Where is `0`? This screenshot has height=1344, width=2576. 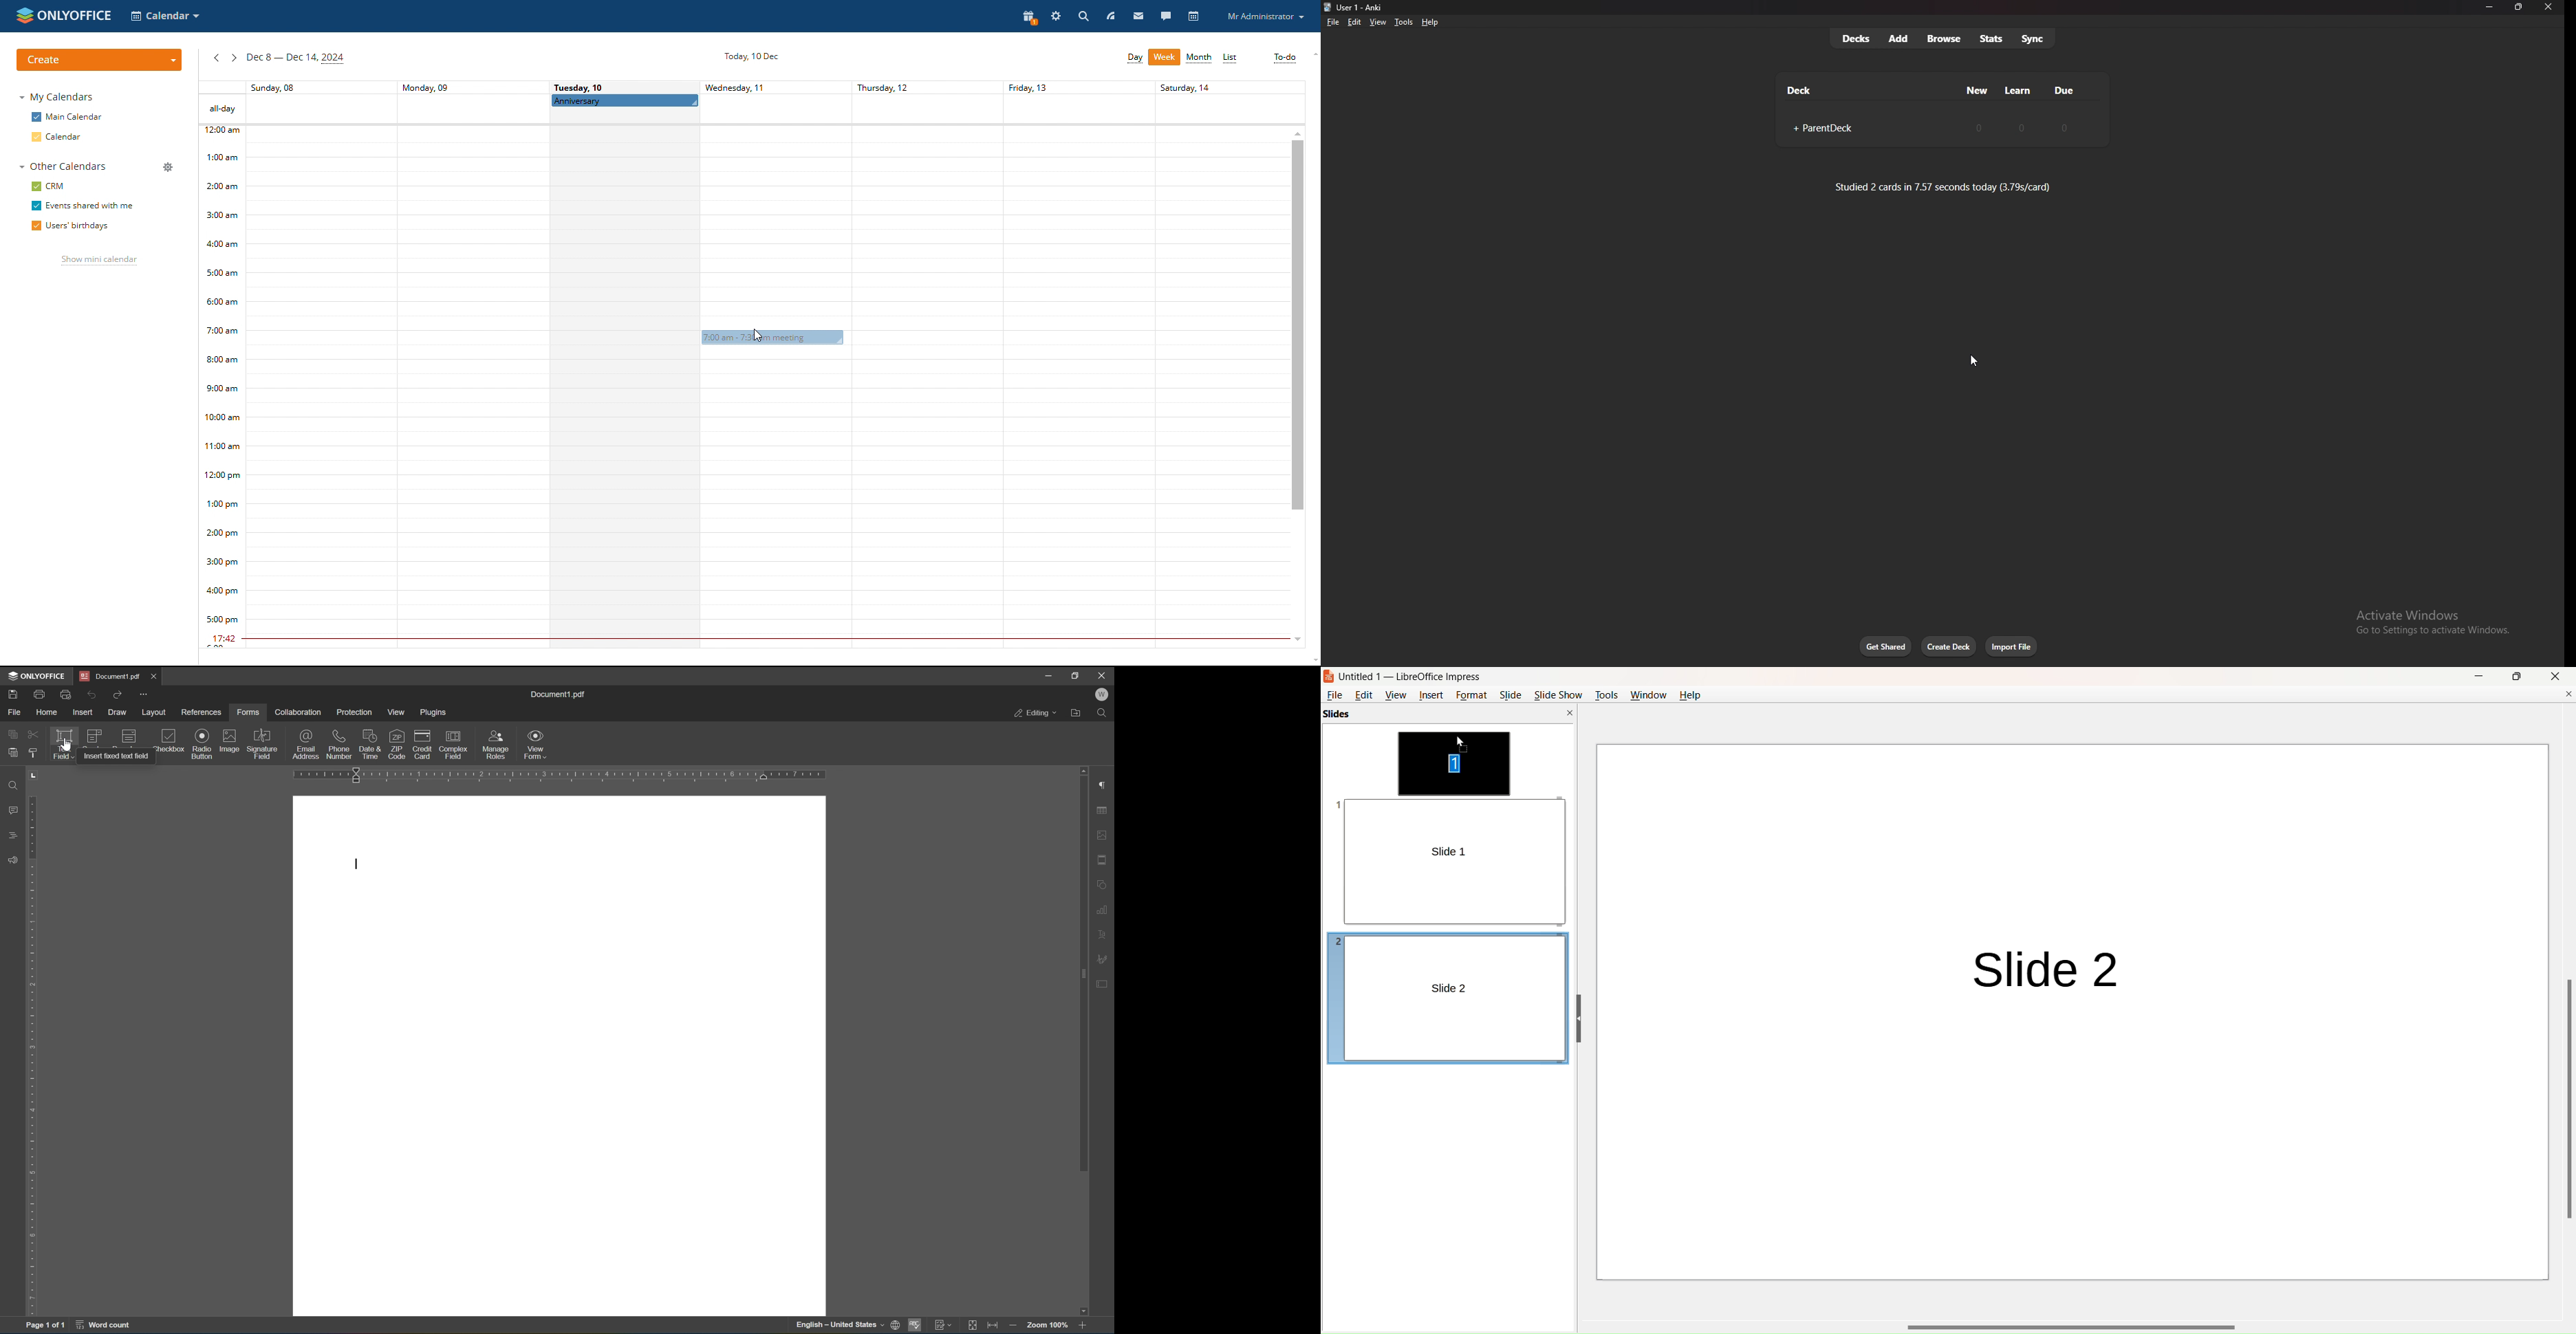
0 is located at coordinates (2022, 127).